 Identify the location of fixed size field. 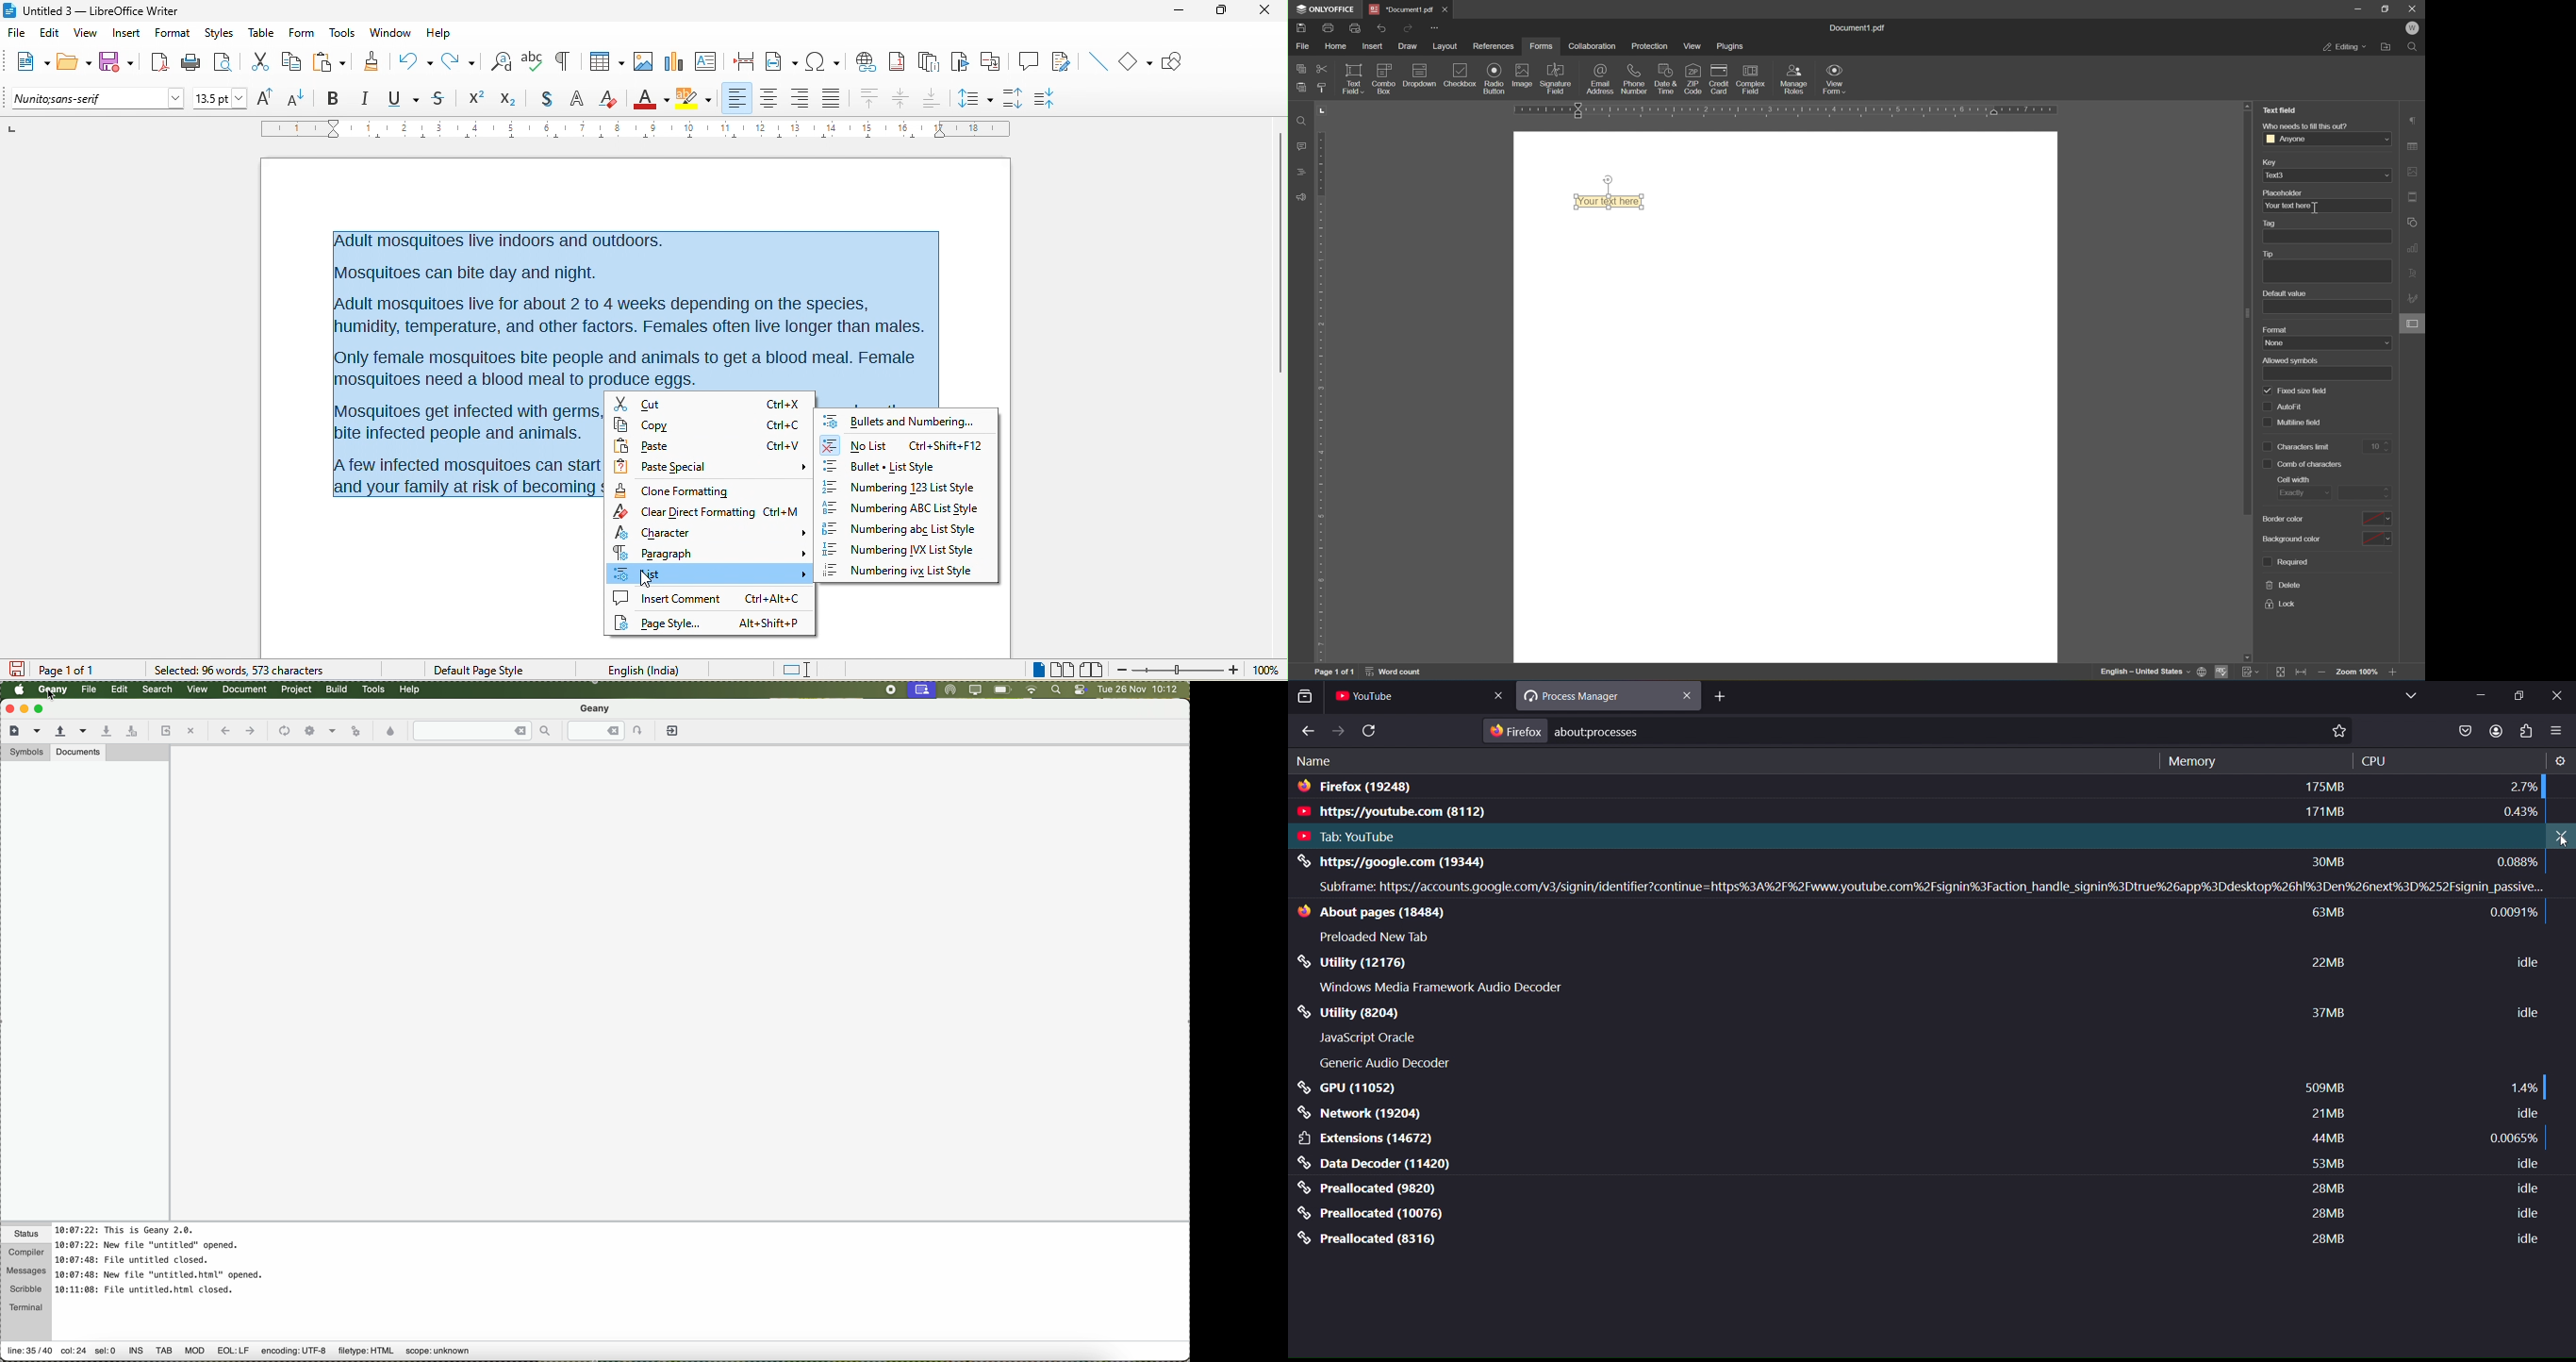
(2297, 391).